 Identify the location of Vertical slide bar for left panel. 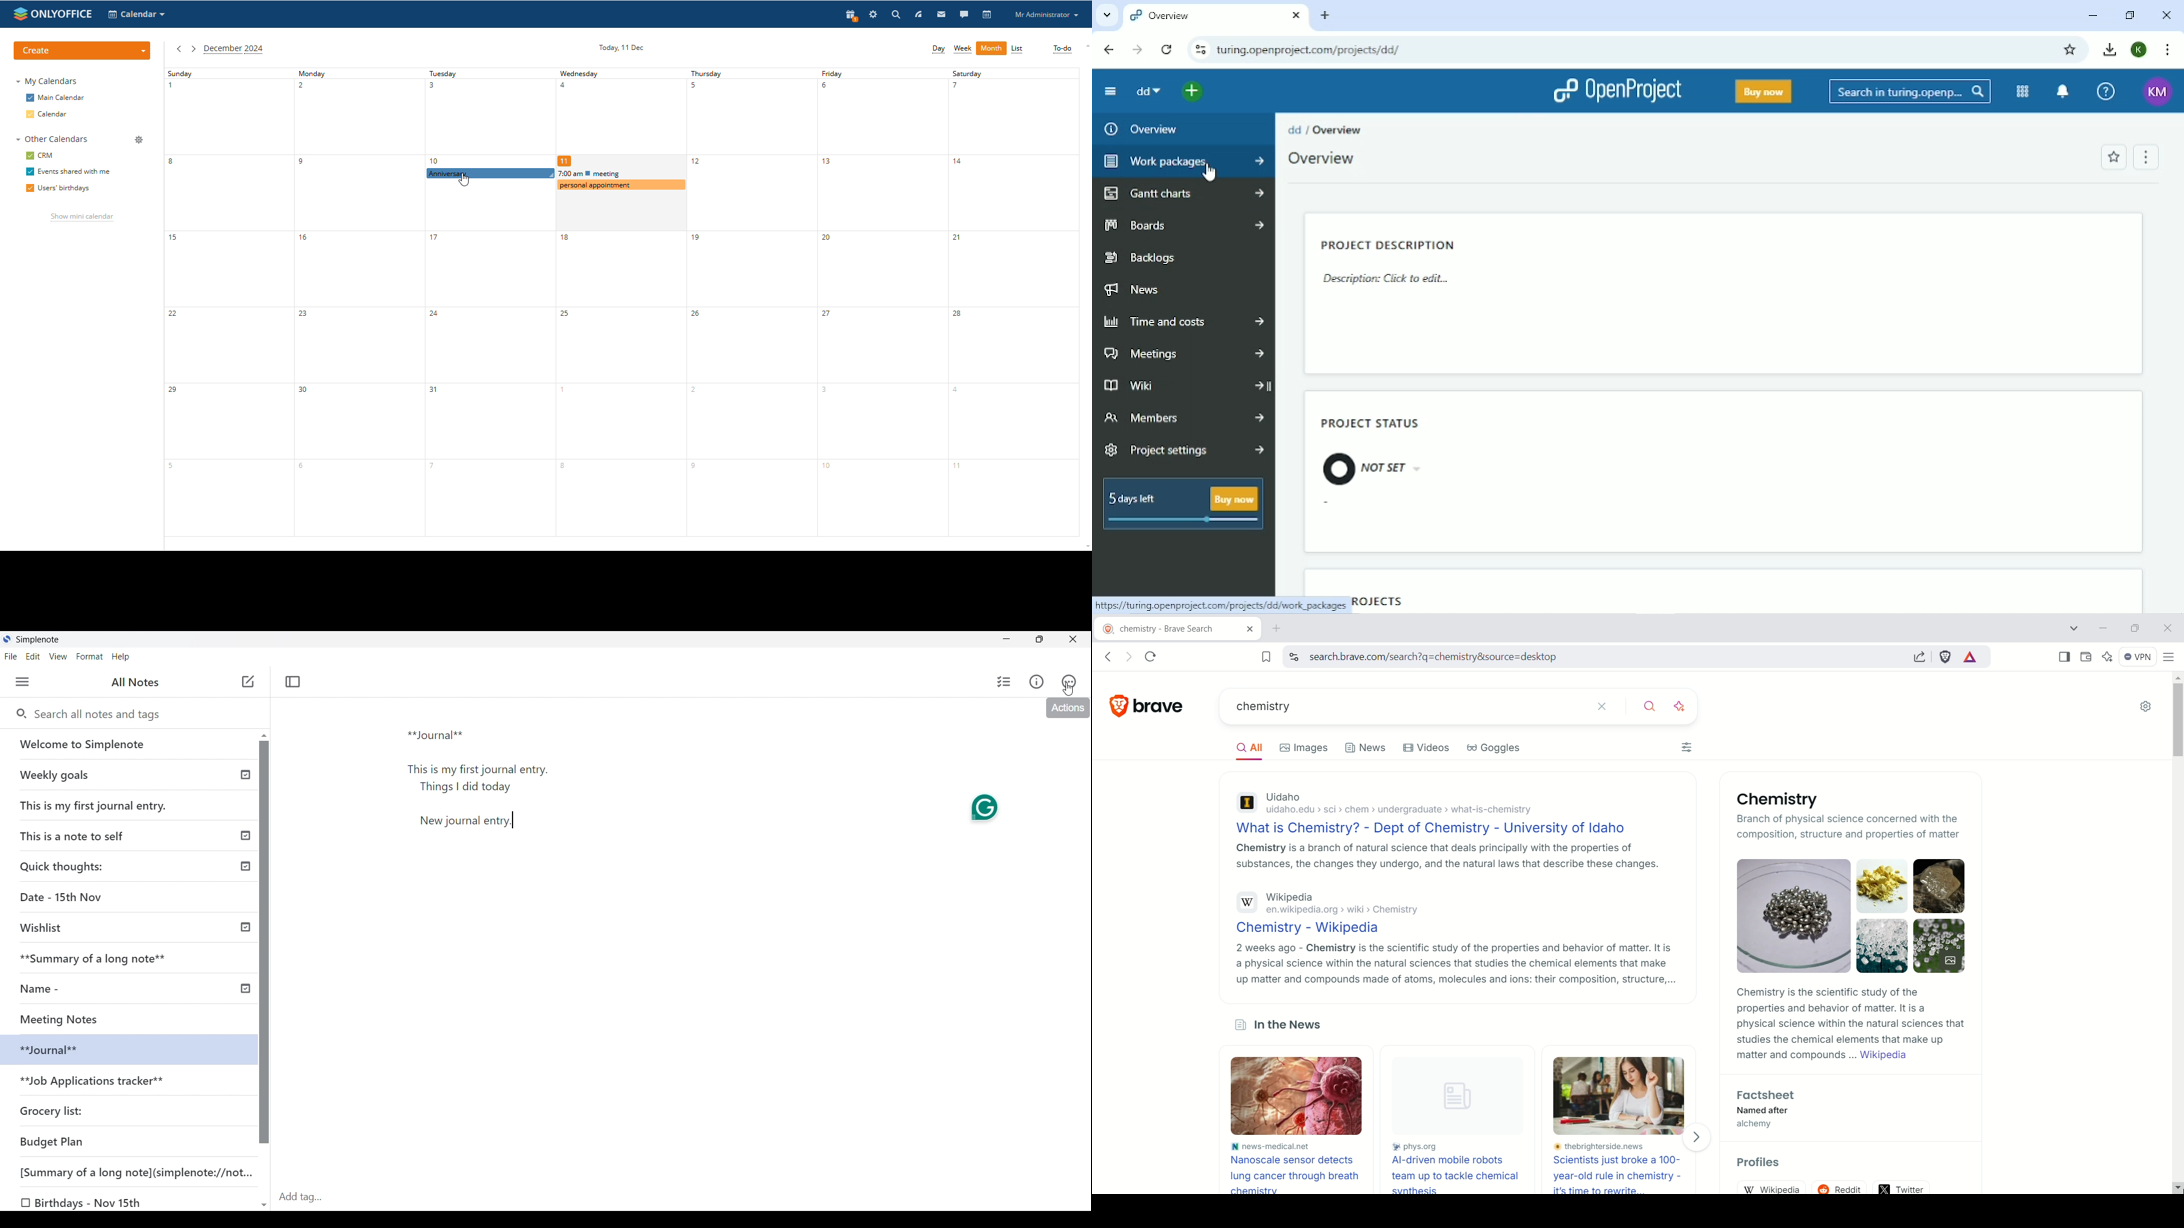
(264, 943).